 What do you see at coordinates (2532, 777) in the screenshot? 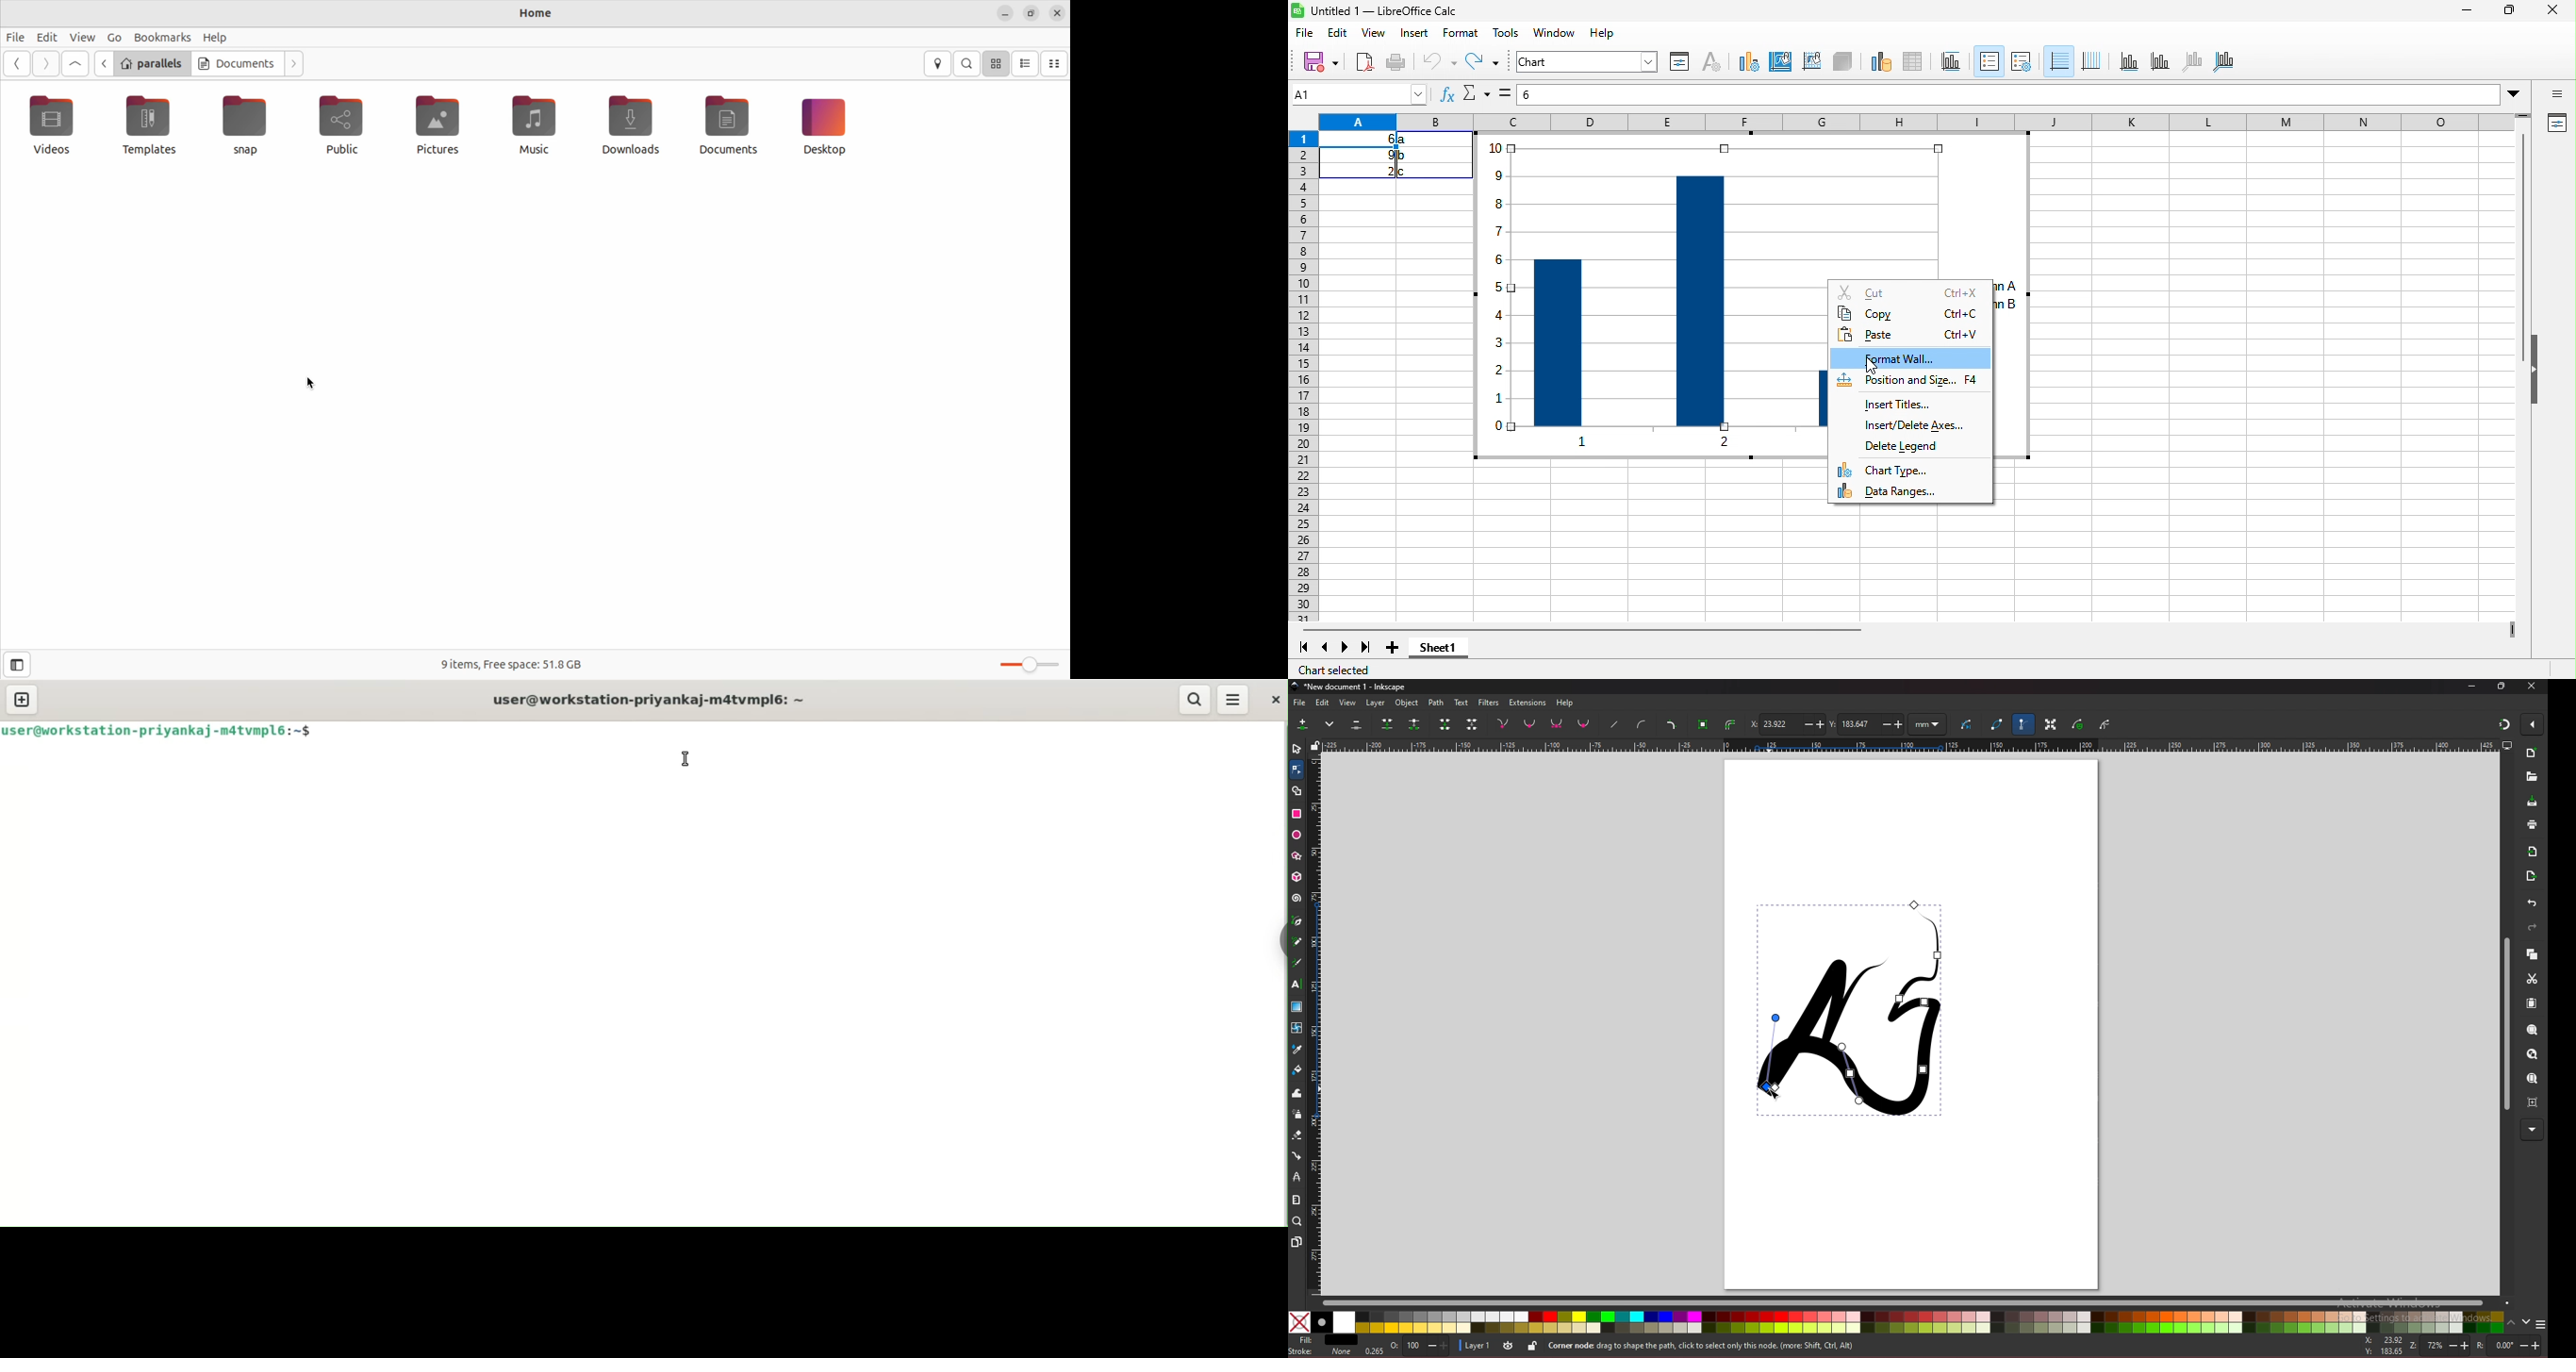
I see `open` at bounding box center [2532, 777].